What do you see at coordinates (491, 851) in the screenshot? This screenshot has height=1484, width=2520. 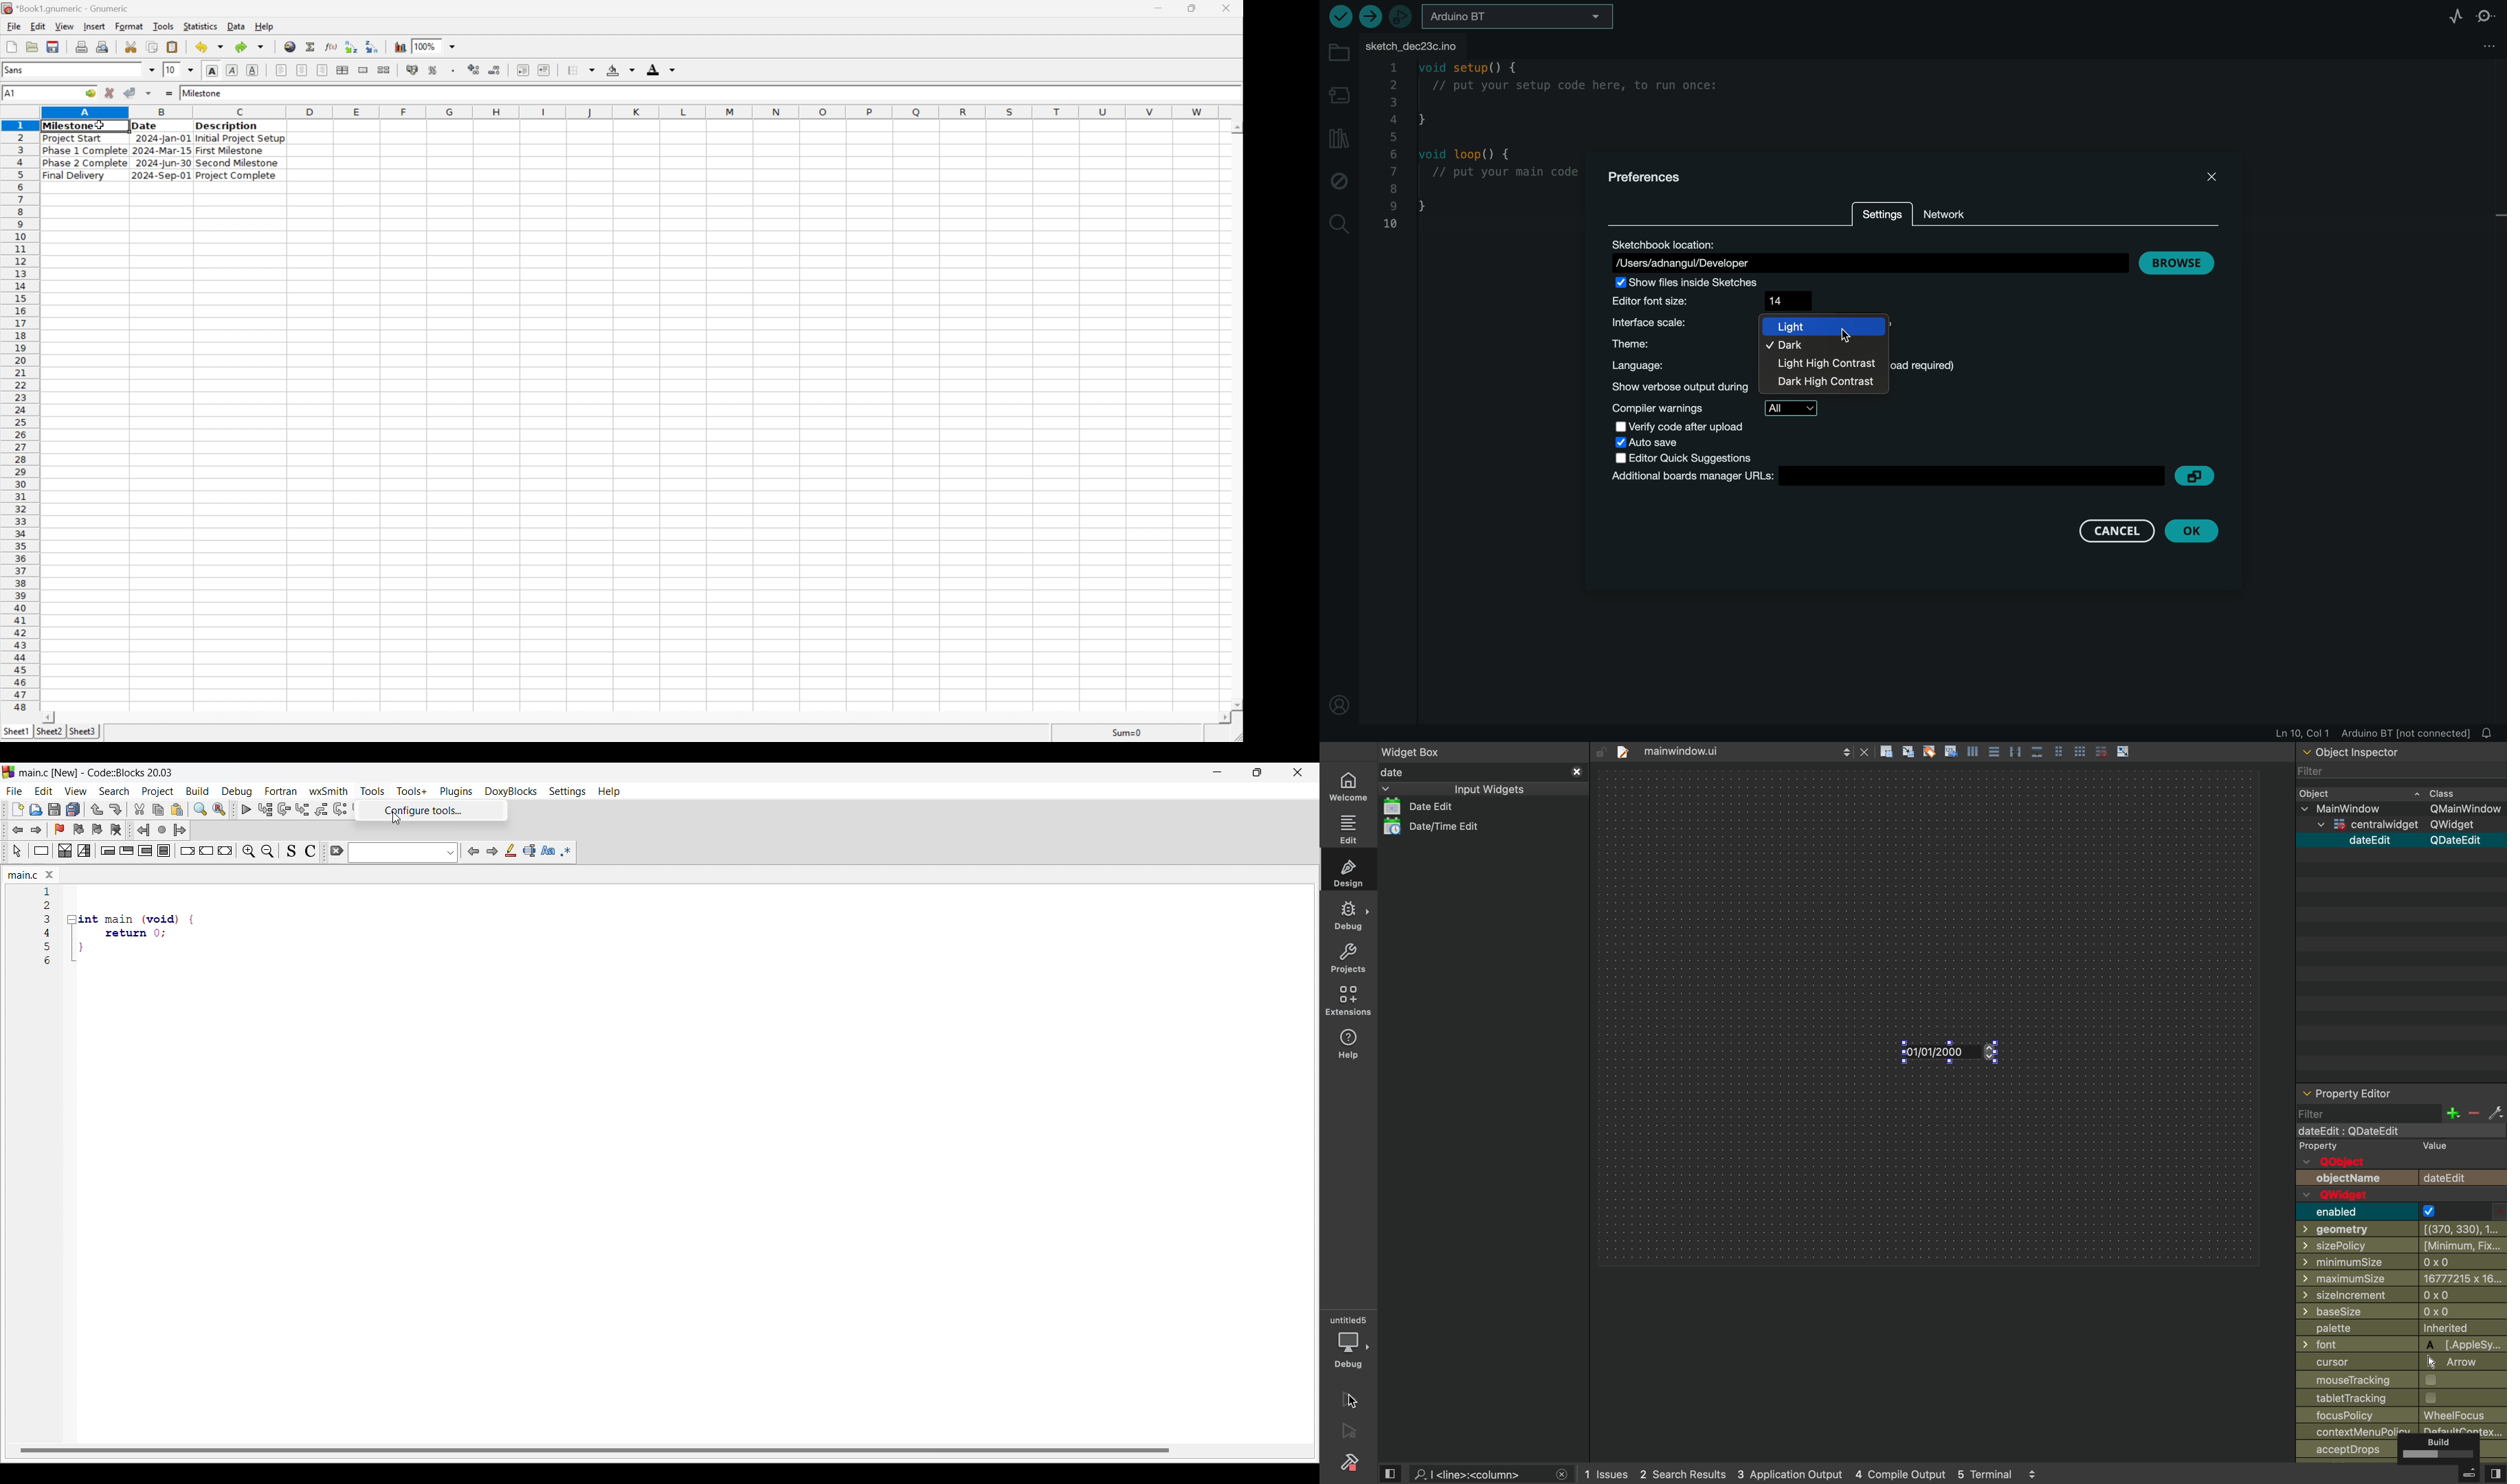 I see `Next` at bounding box center [491, 851].